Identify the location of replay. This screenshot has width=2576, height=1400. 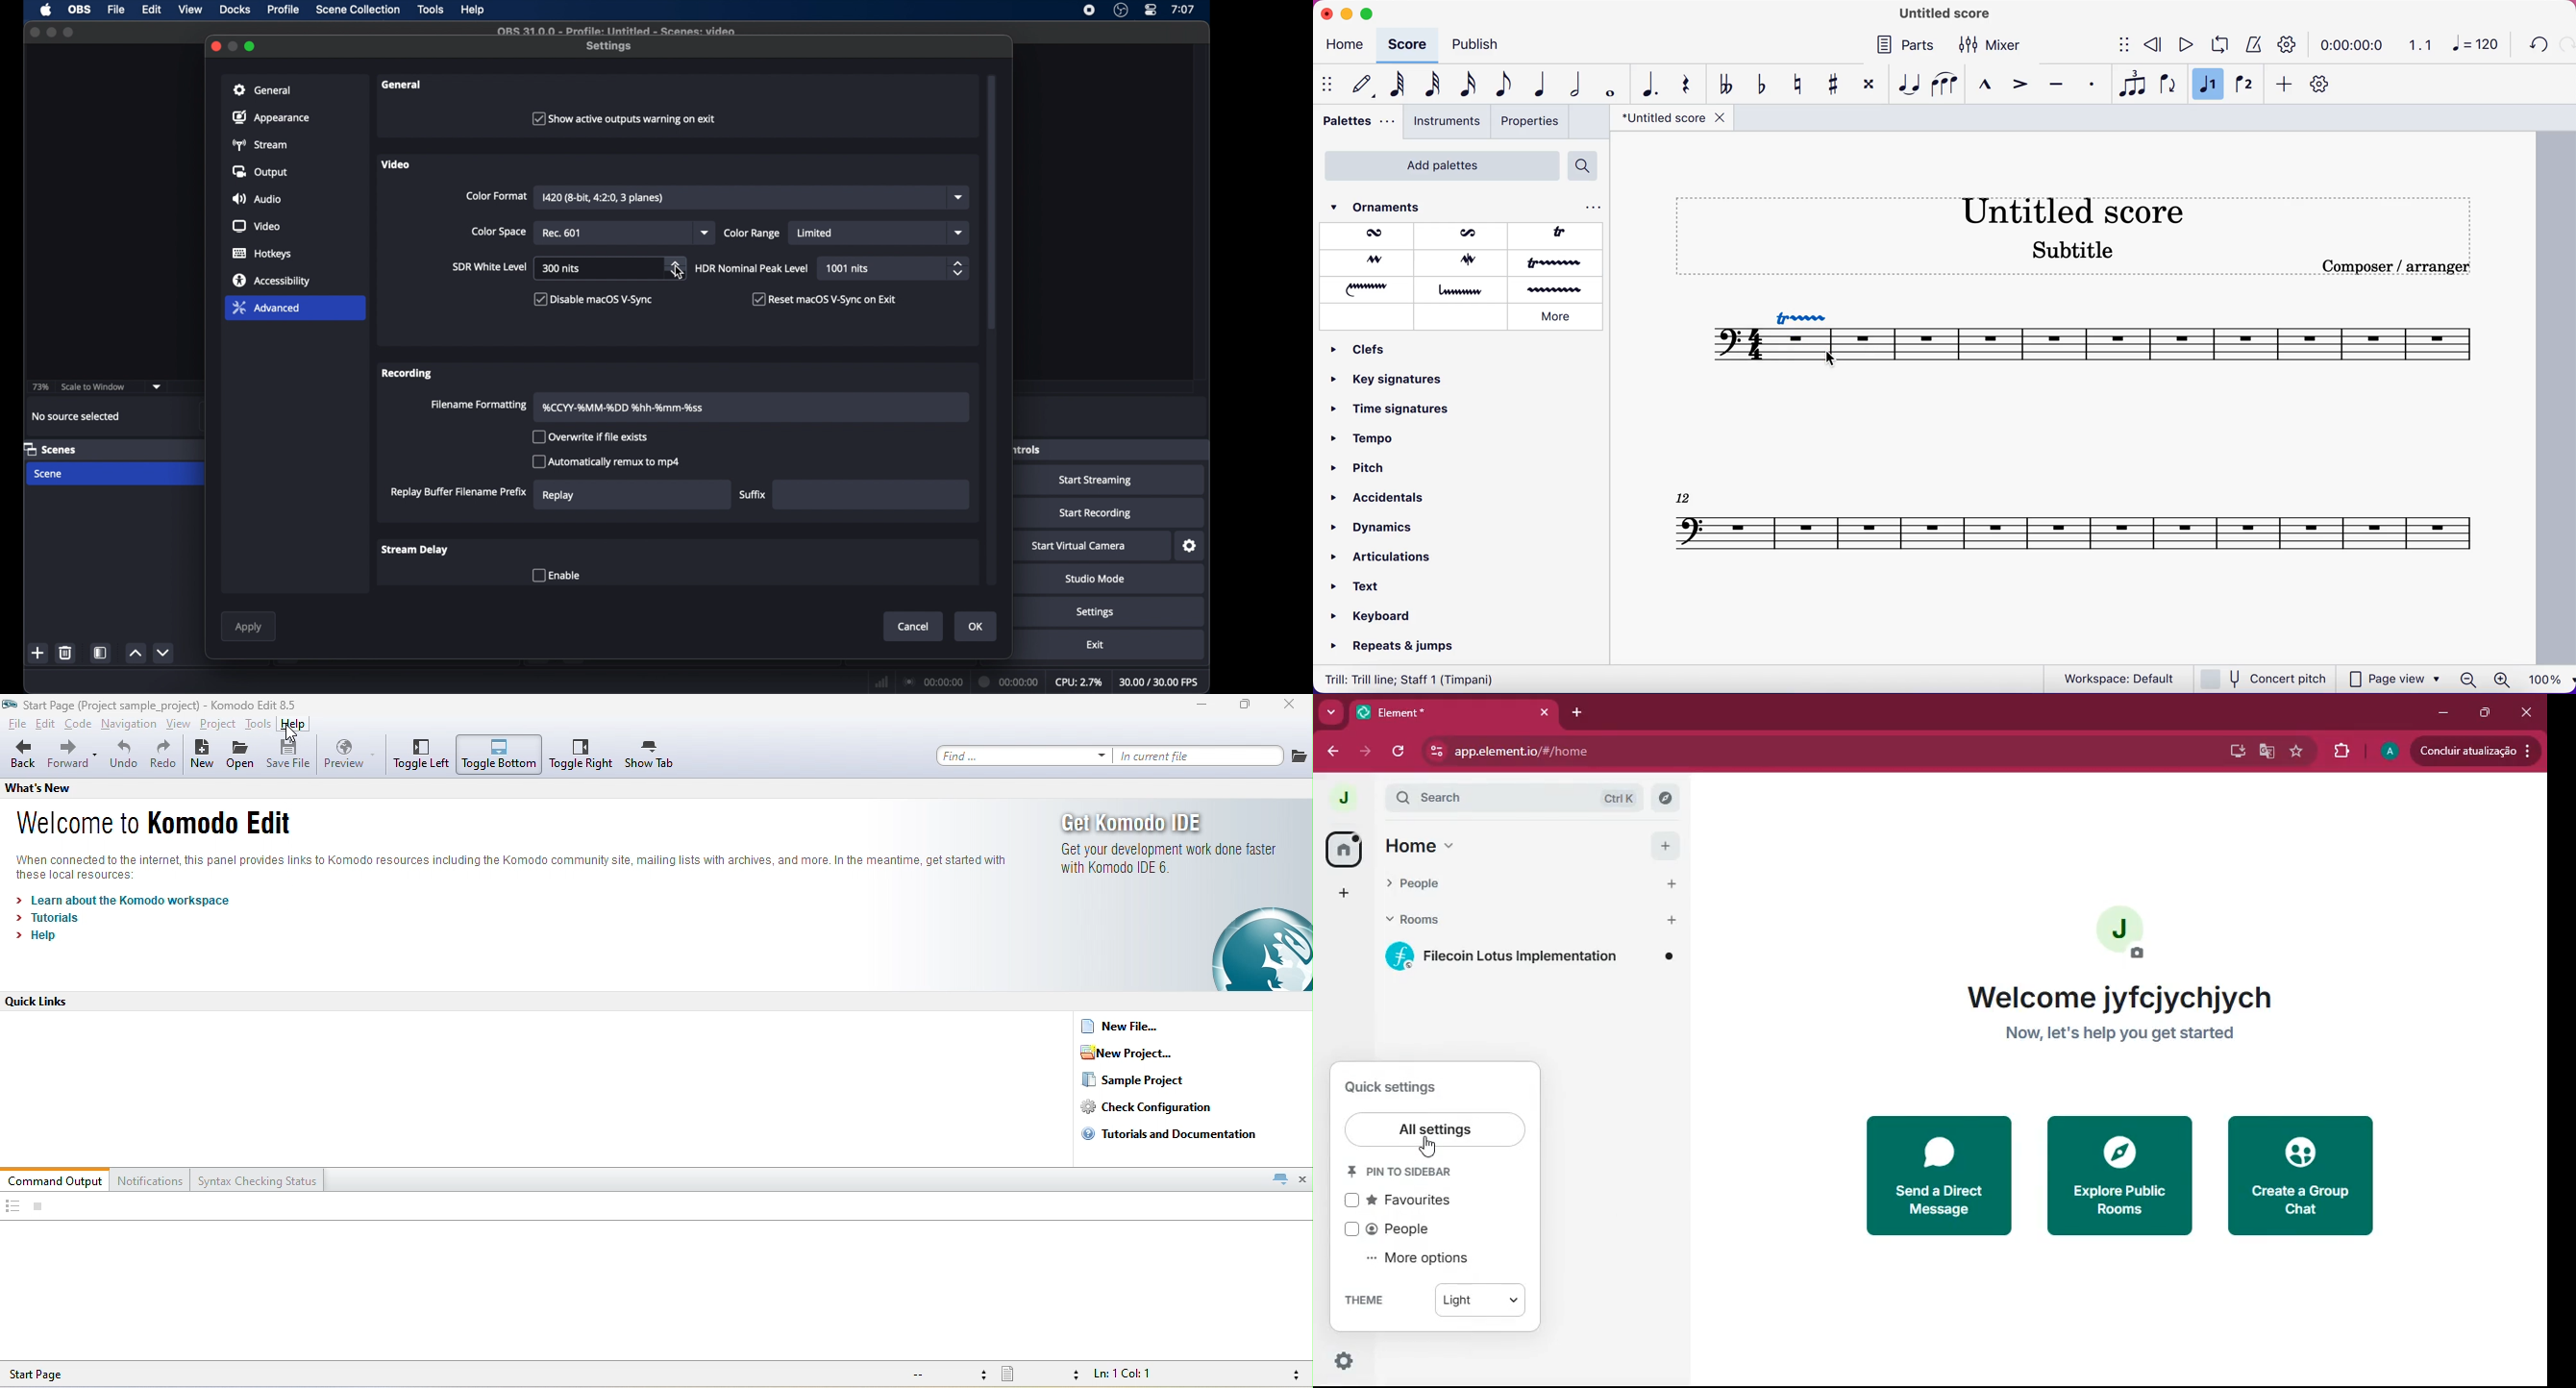
(558, 496).